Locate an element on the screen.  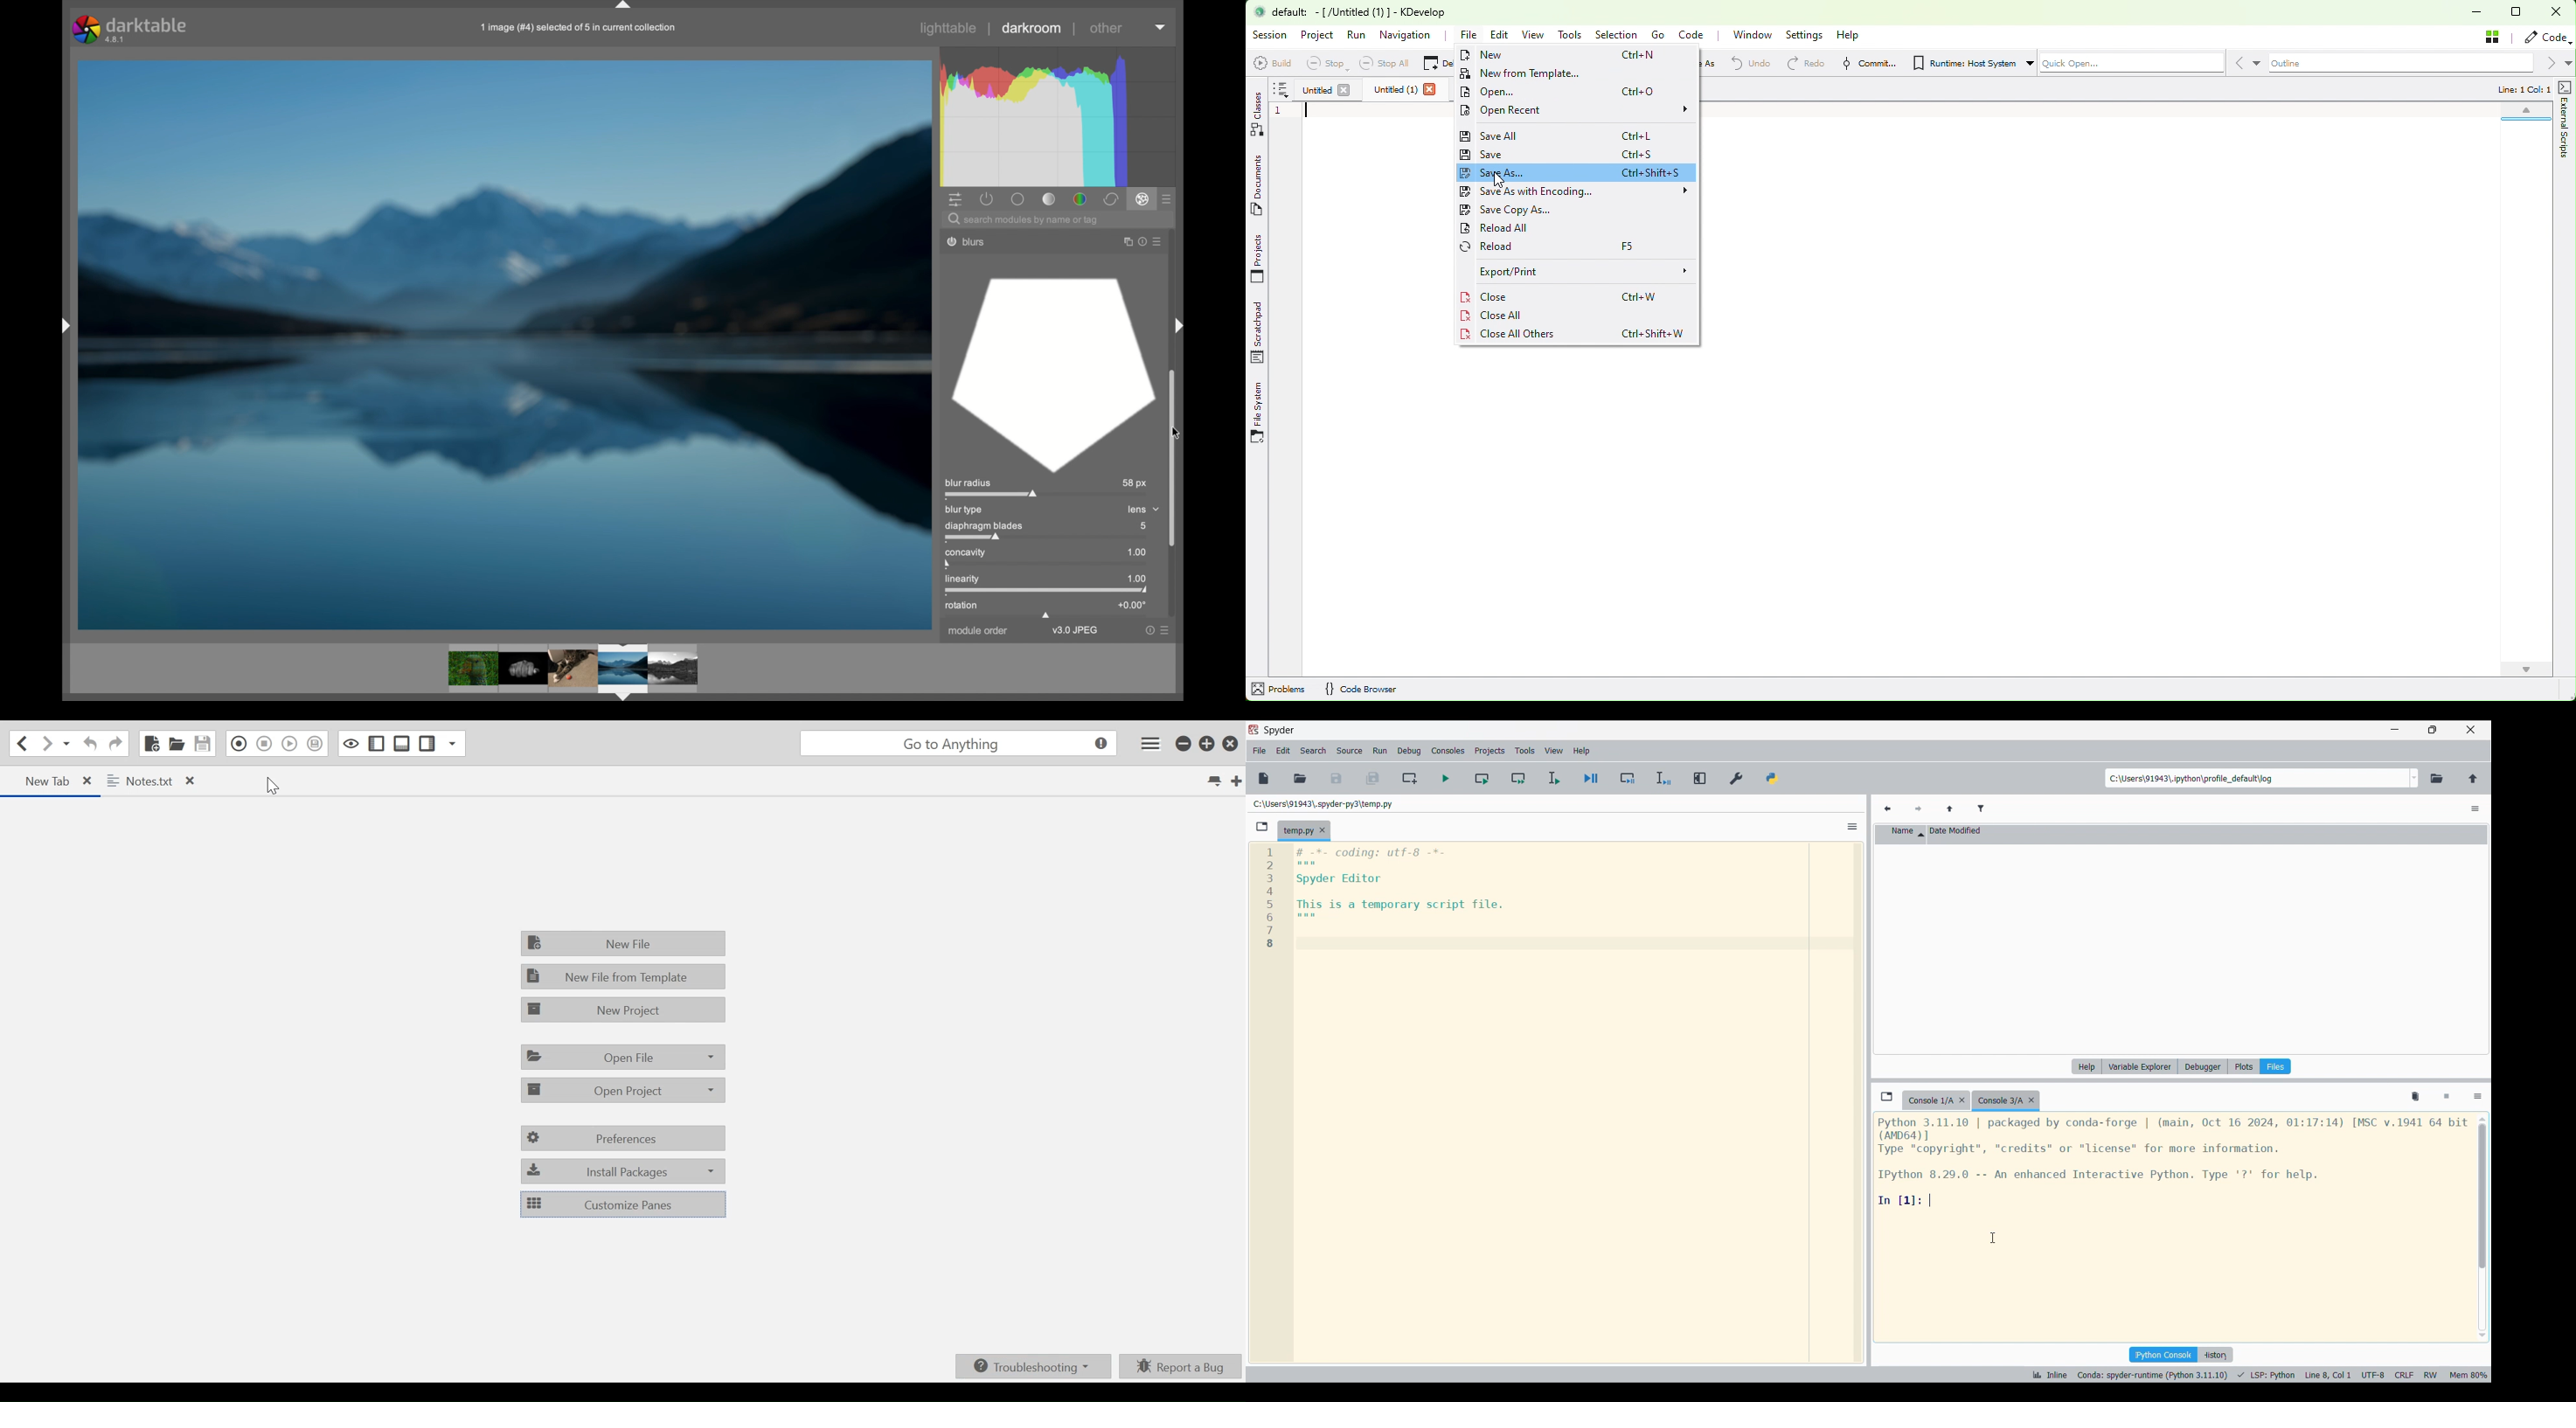
Debug menu is located at coordinates (1410, 751).